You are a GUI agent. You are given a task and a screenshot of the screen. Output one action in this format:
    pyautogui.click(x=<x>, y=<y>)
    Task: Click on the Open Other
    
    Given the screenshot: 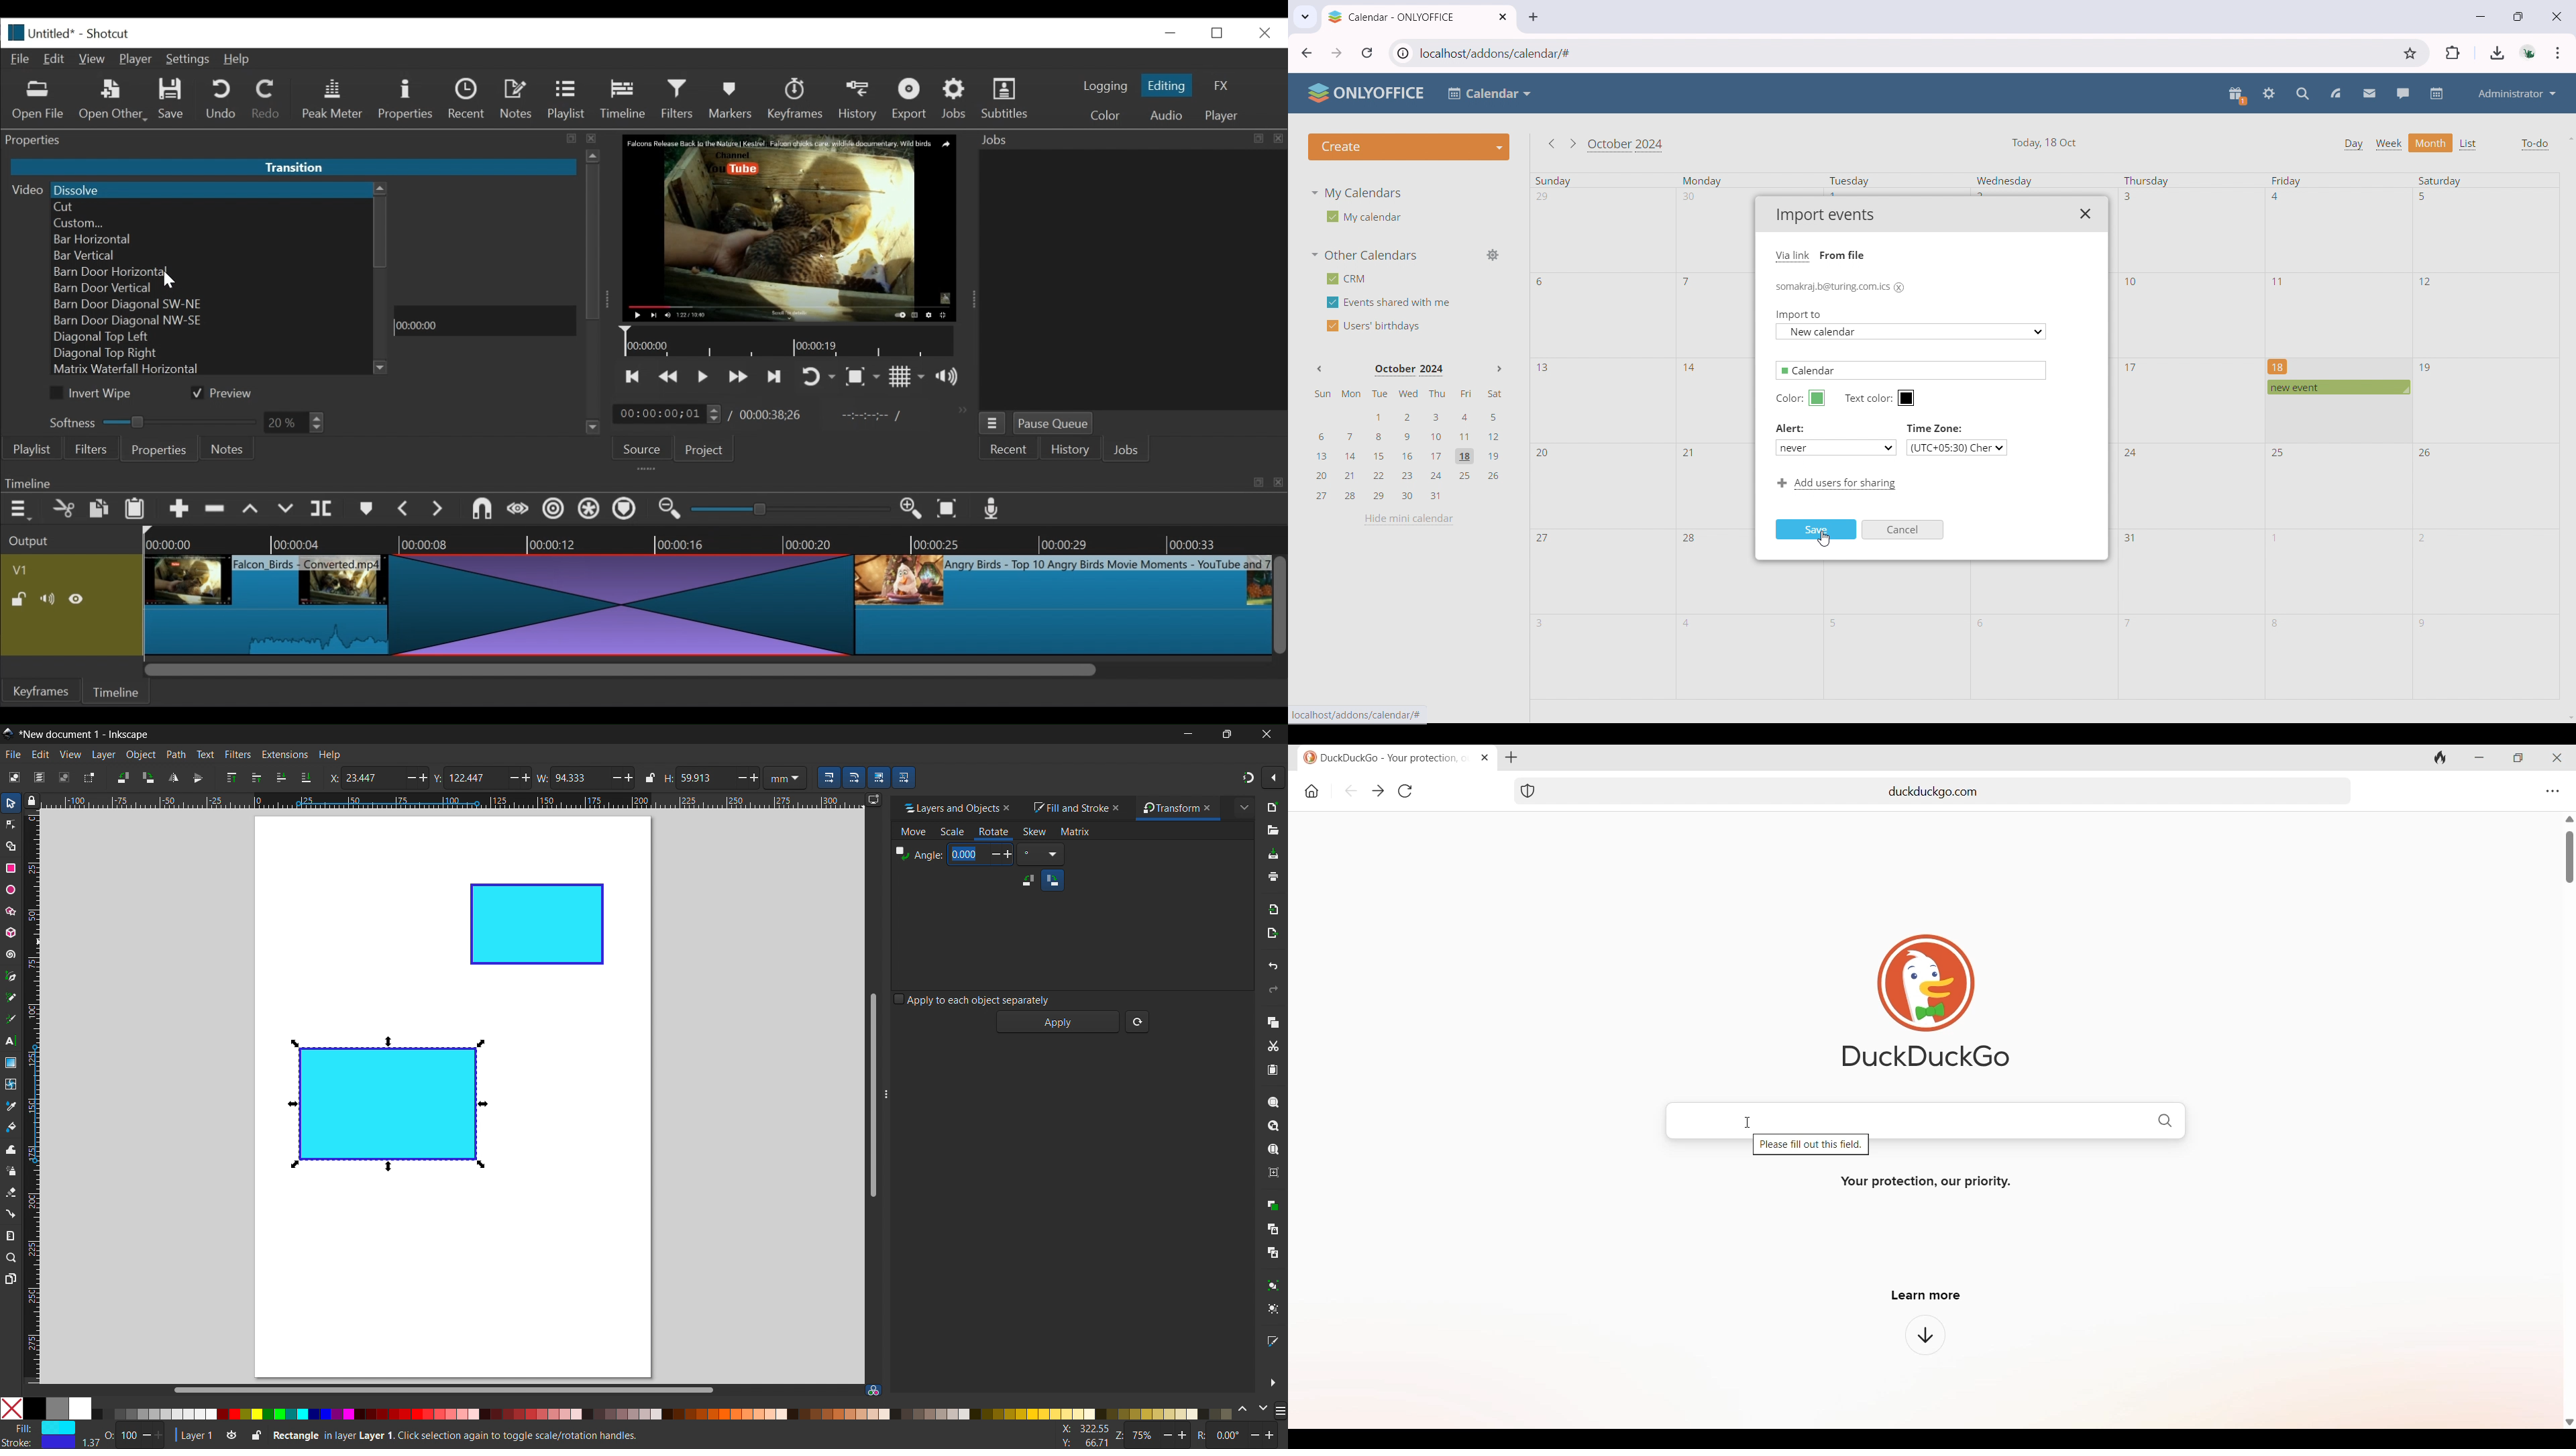 What is the action you would take?
    pyautogui.click(x=114, y=101)
    